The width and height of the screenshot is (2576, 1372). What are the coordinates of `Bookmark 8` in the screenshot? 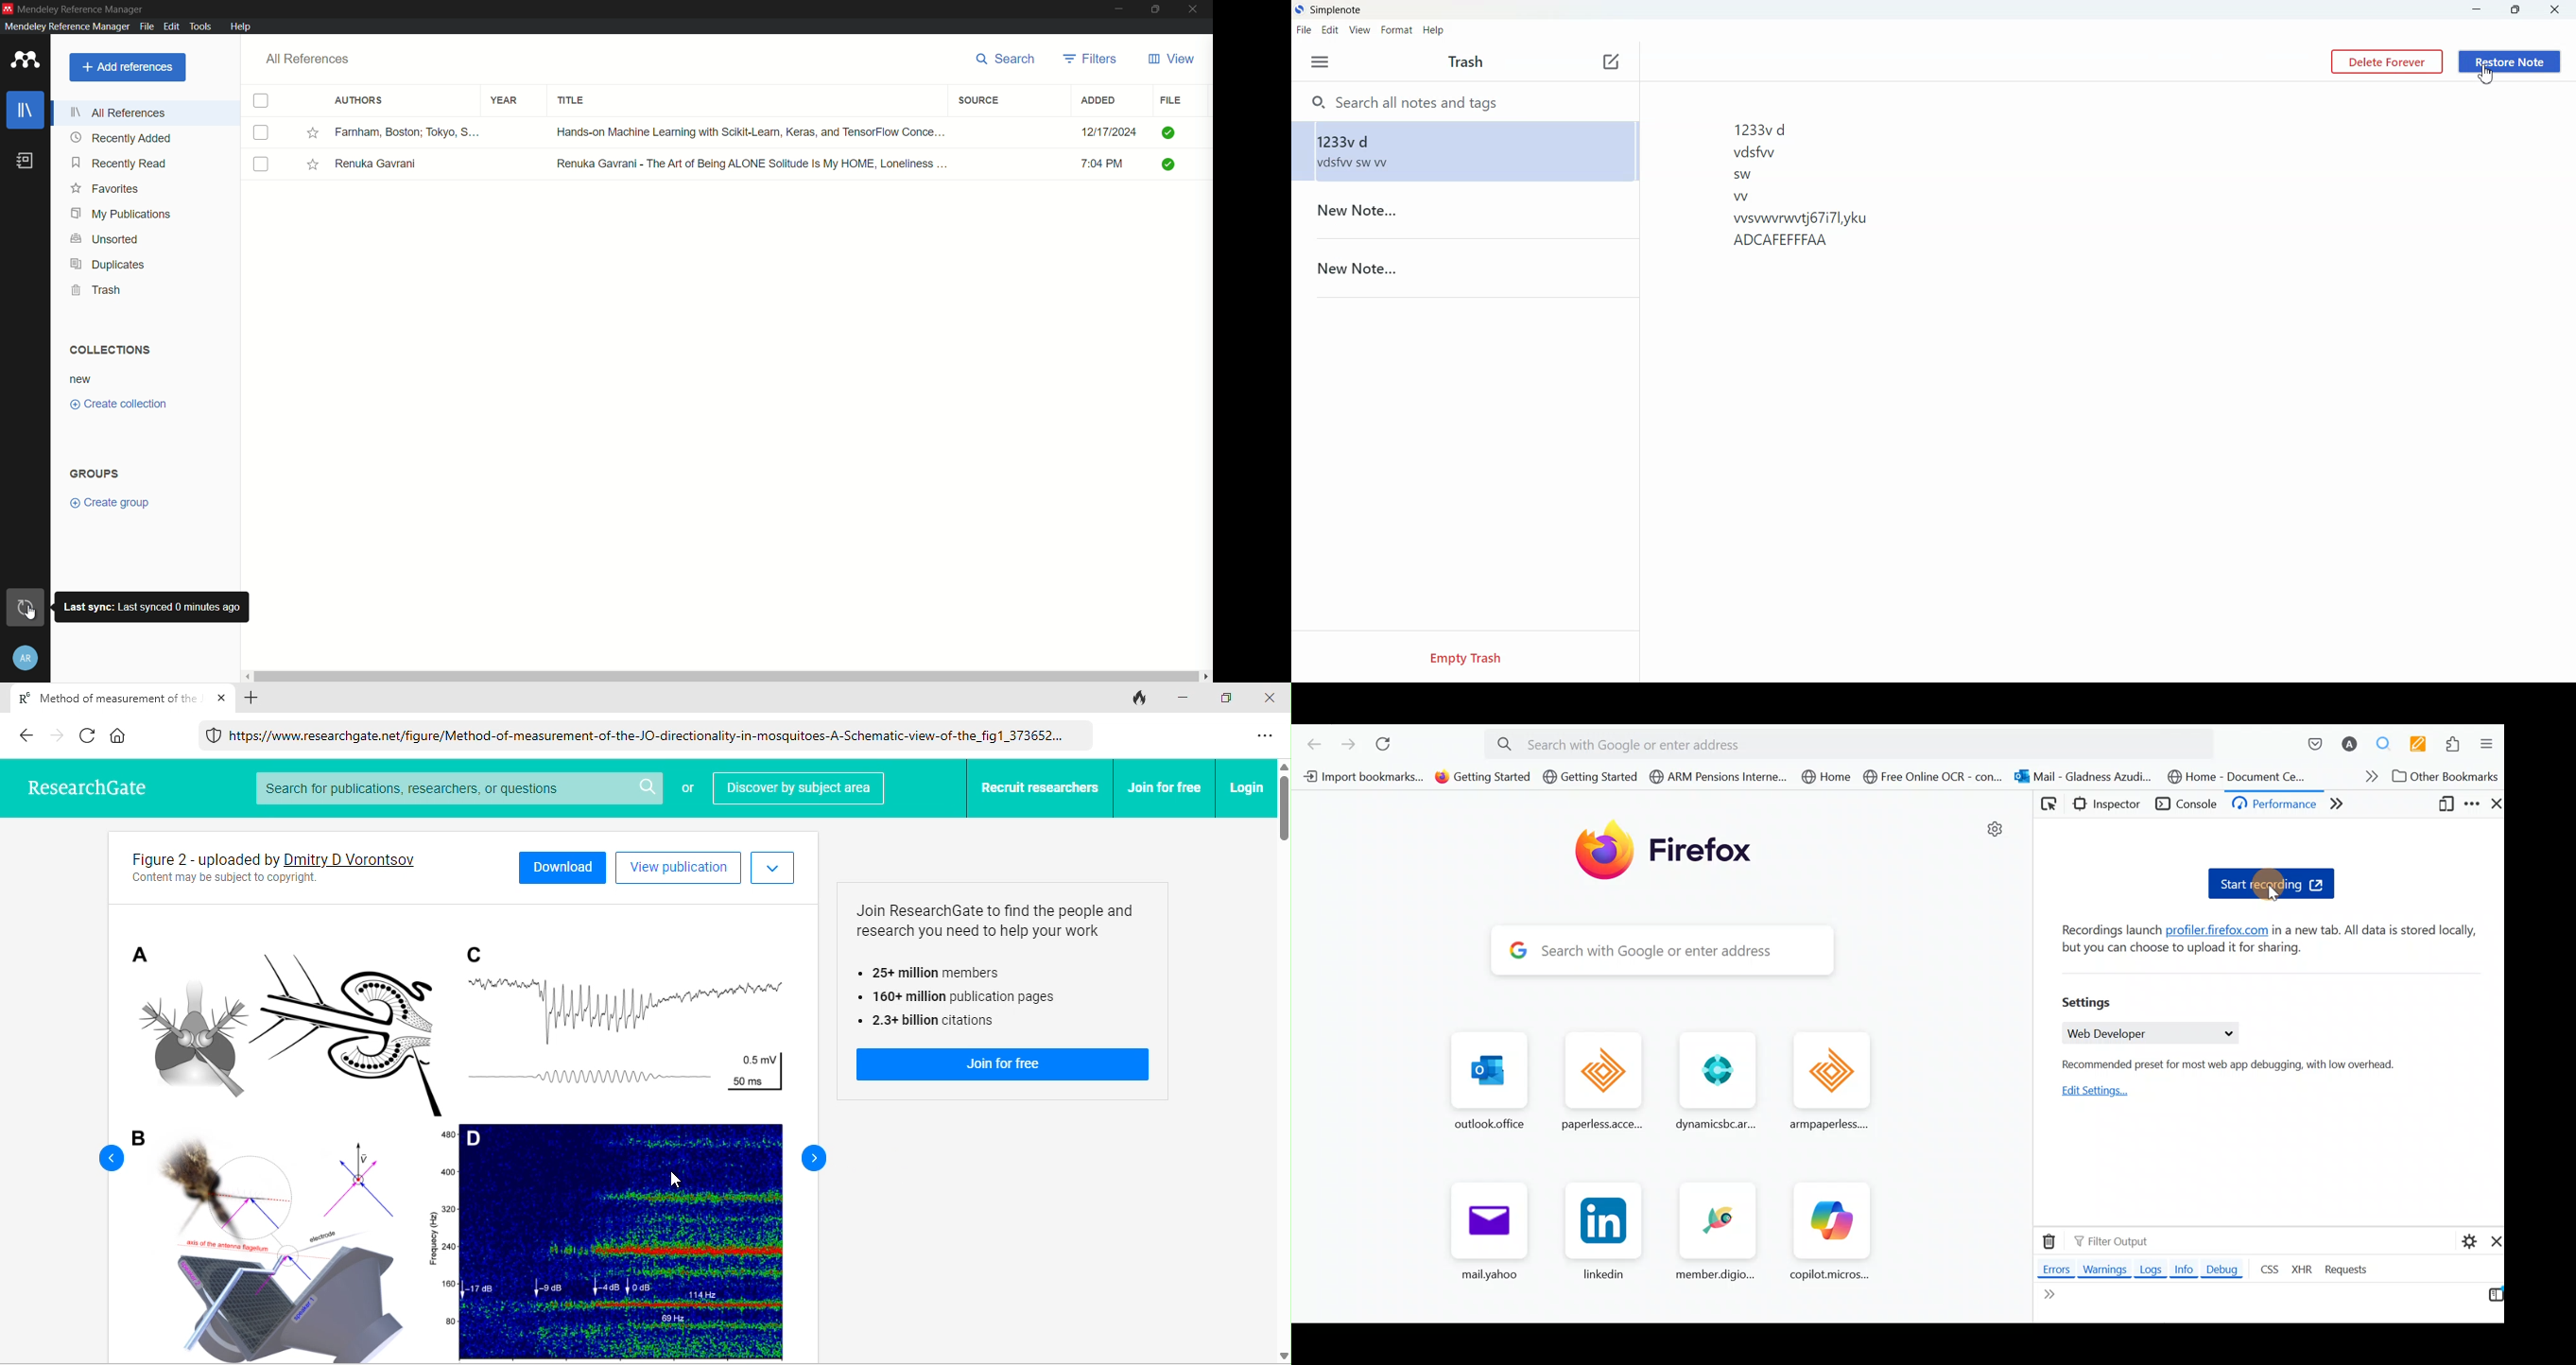 It's located at (2234, 776).